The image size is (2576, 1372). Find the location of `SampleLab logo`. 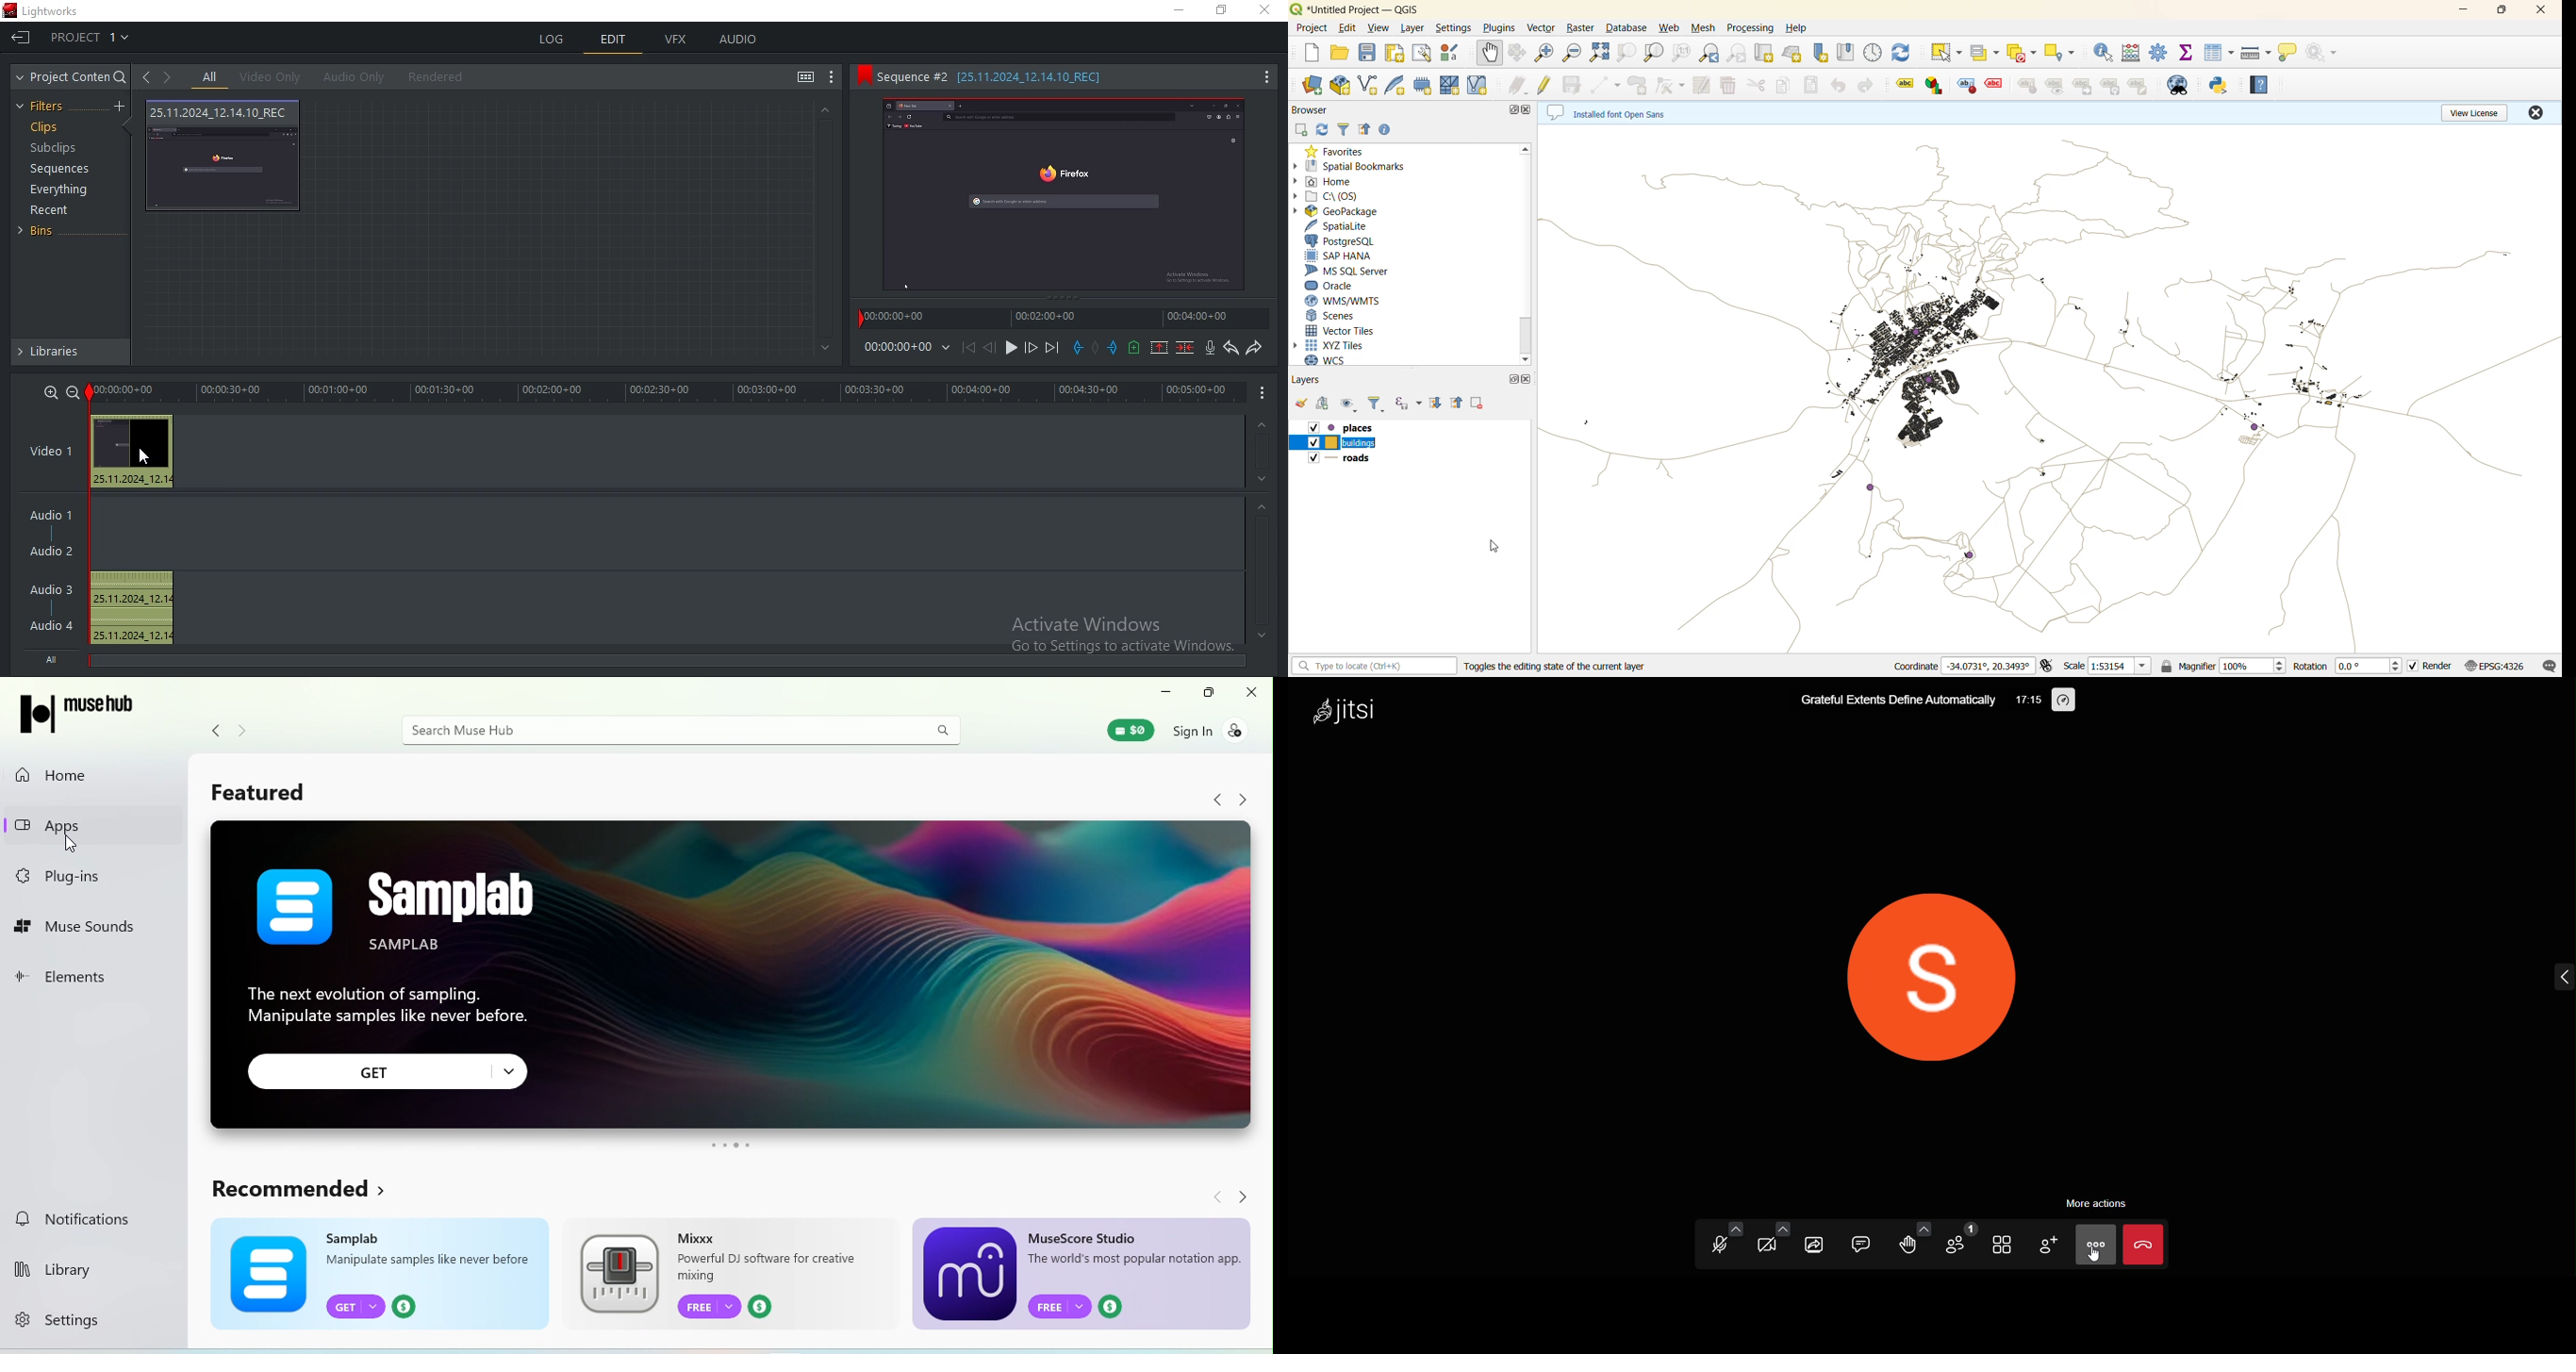

SampleLab logo is located at coordinates (295, 905).